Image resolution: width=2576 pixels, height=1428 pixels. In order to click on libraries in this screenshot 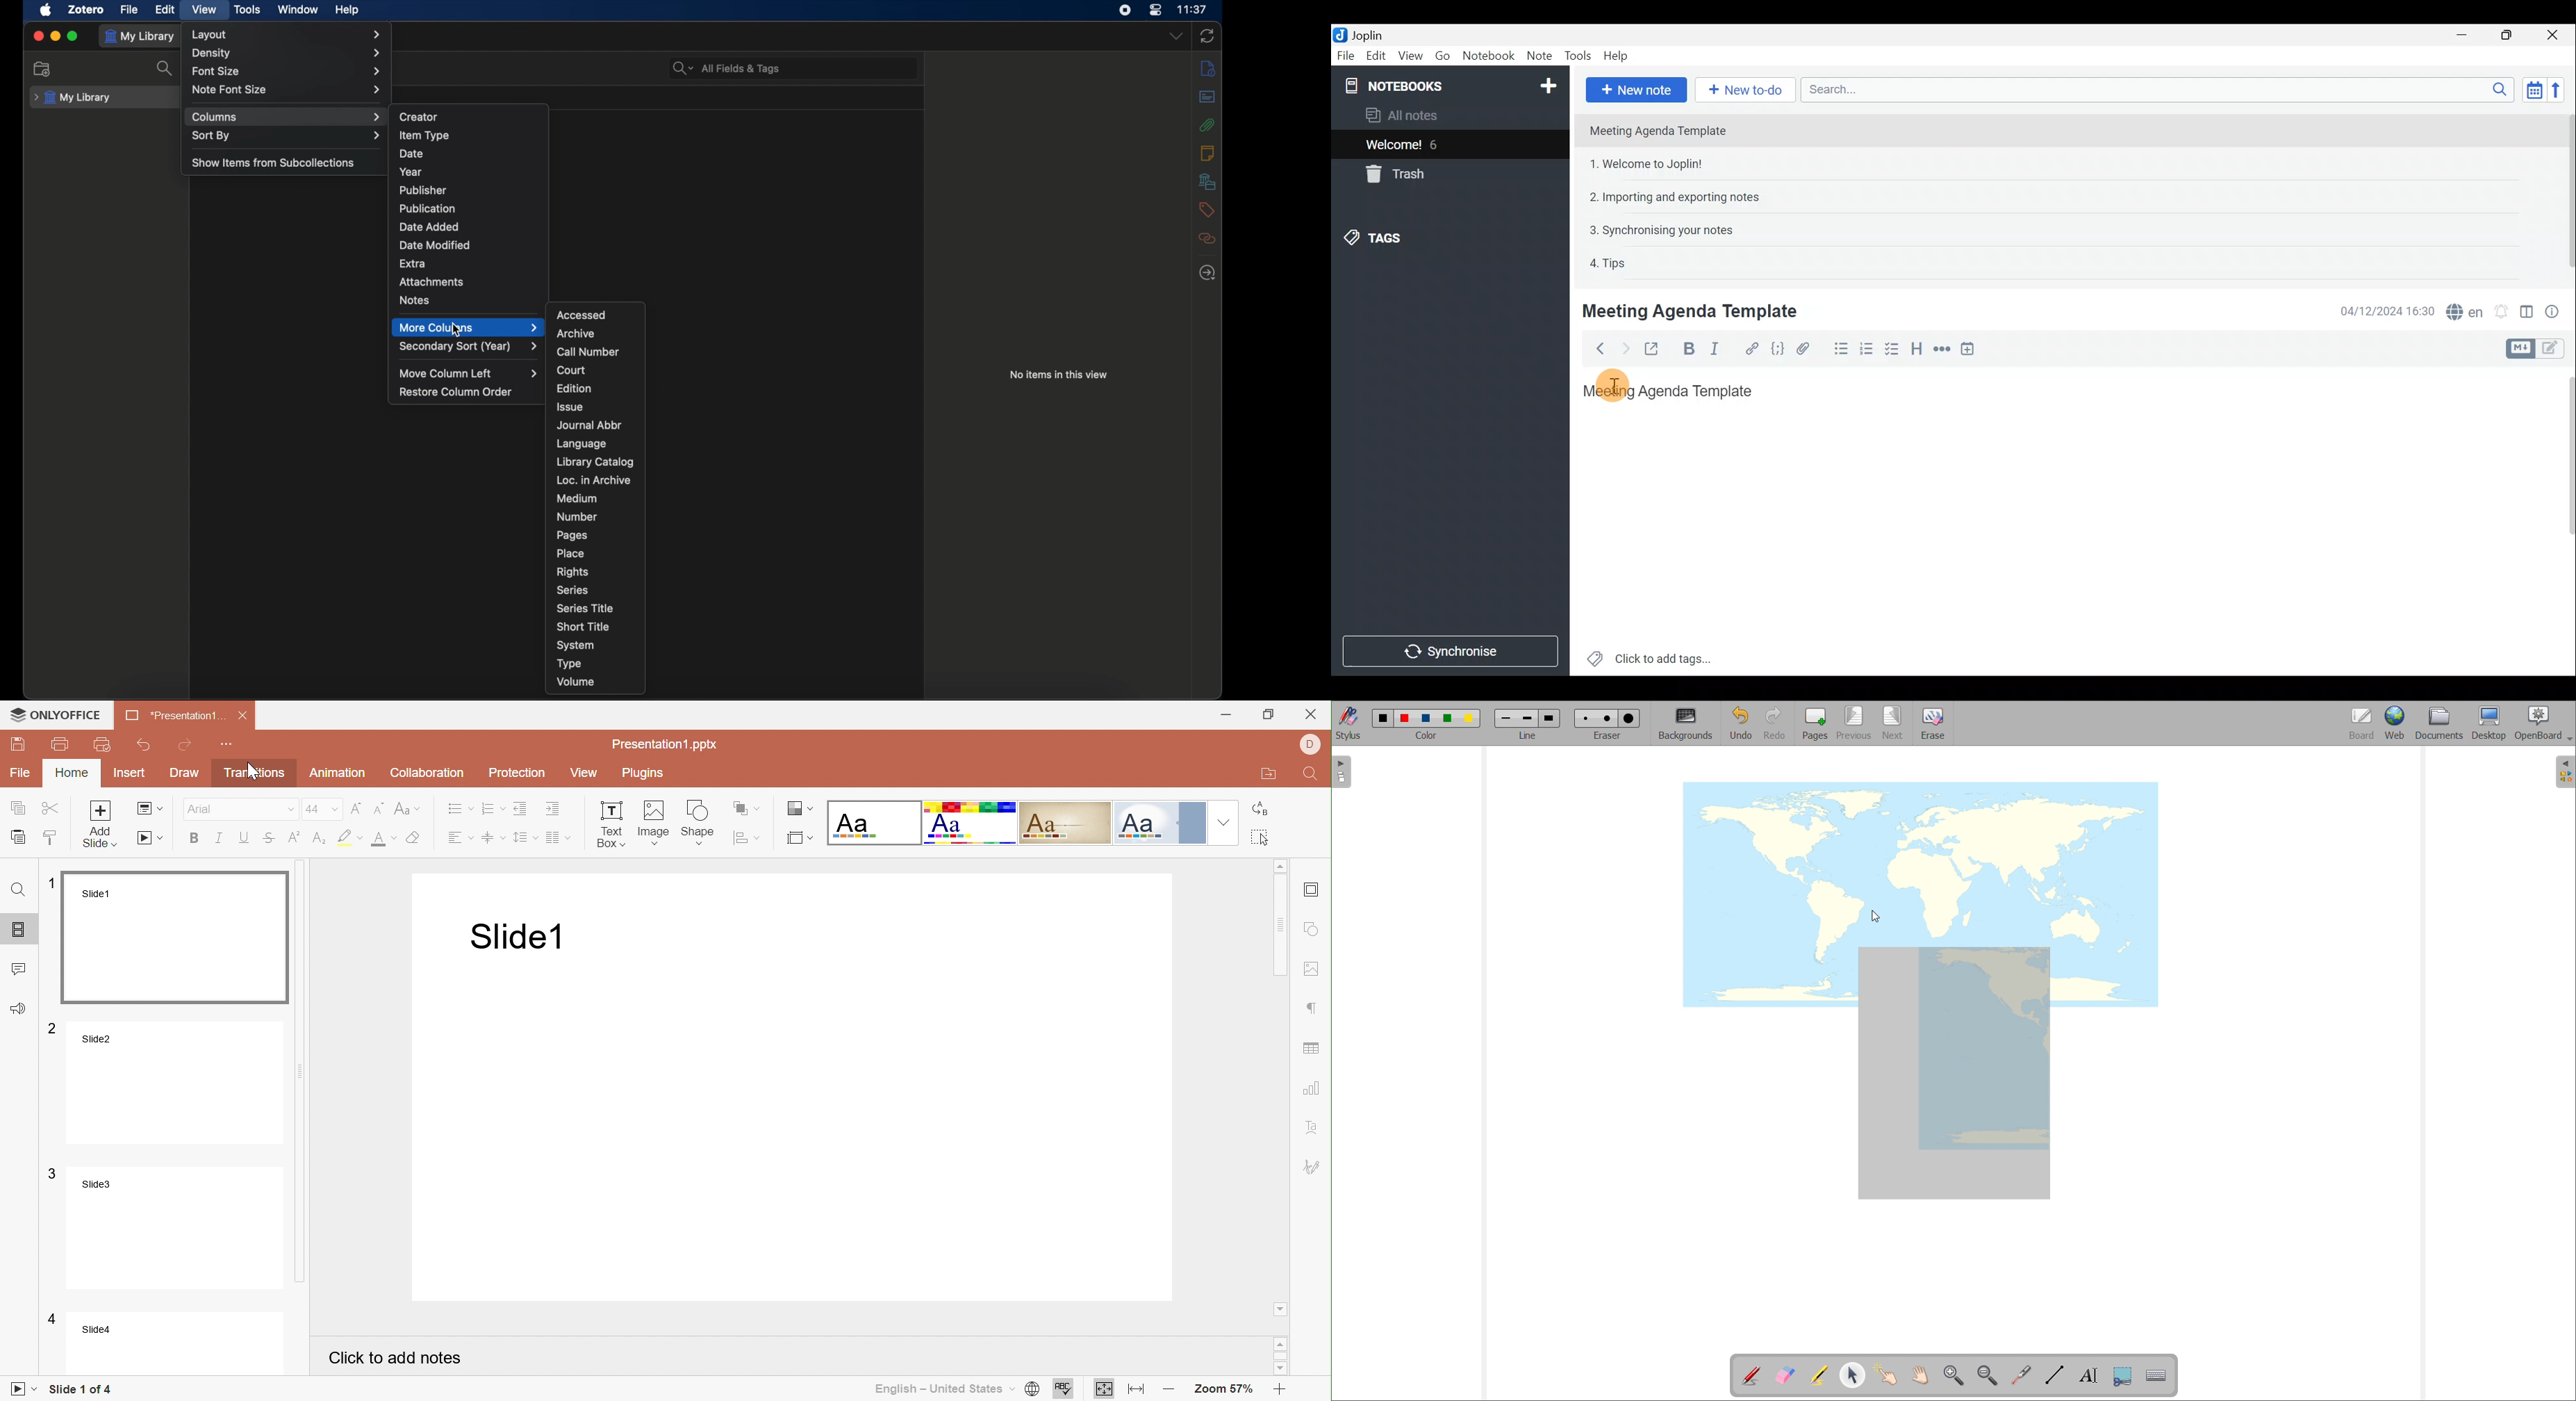, I will do `click(1207, 181)`.